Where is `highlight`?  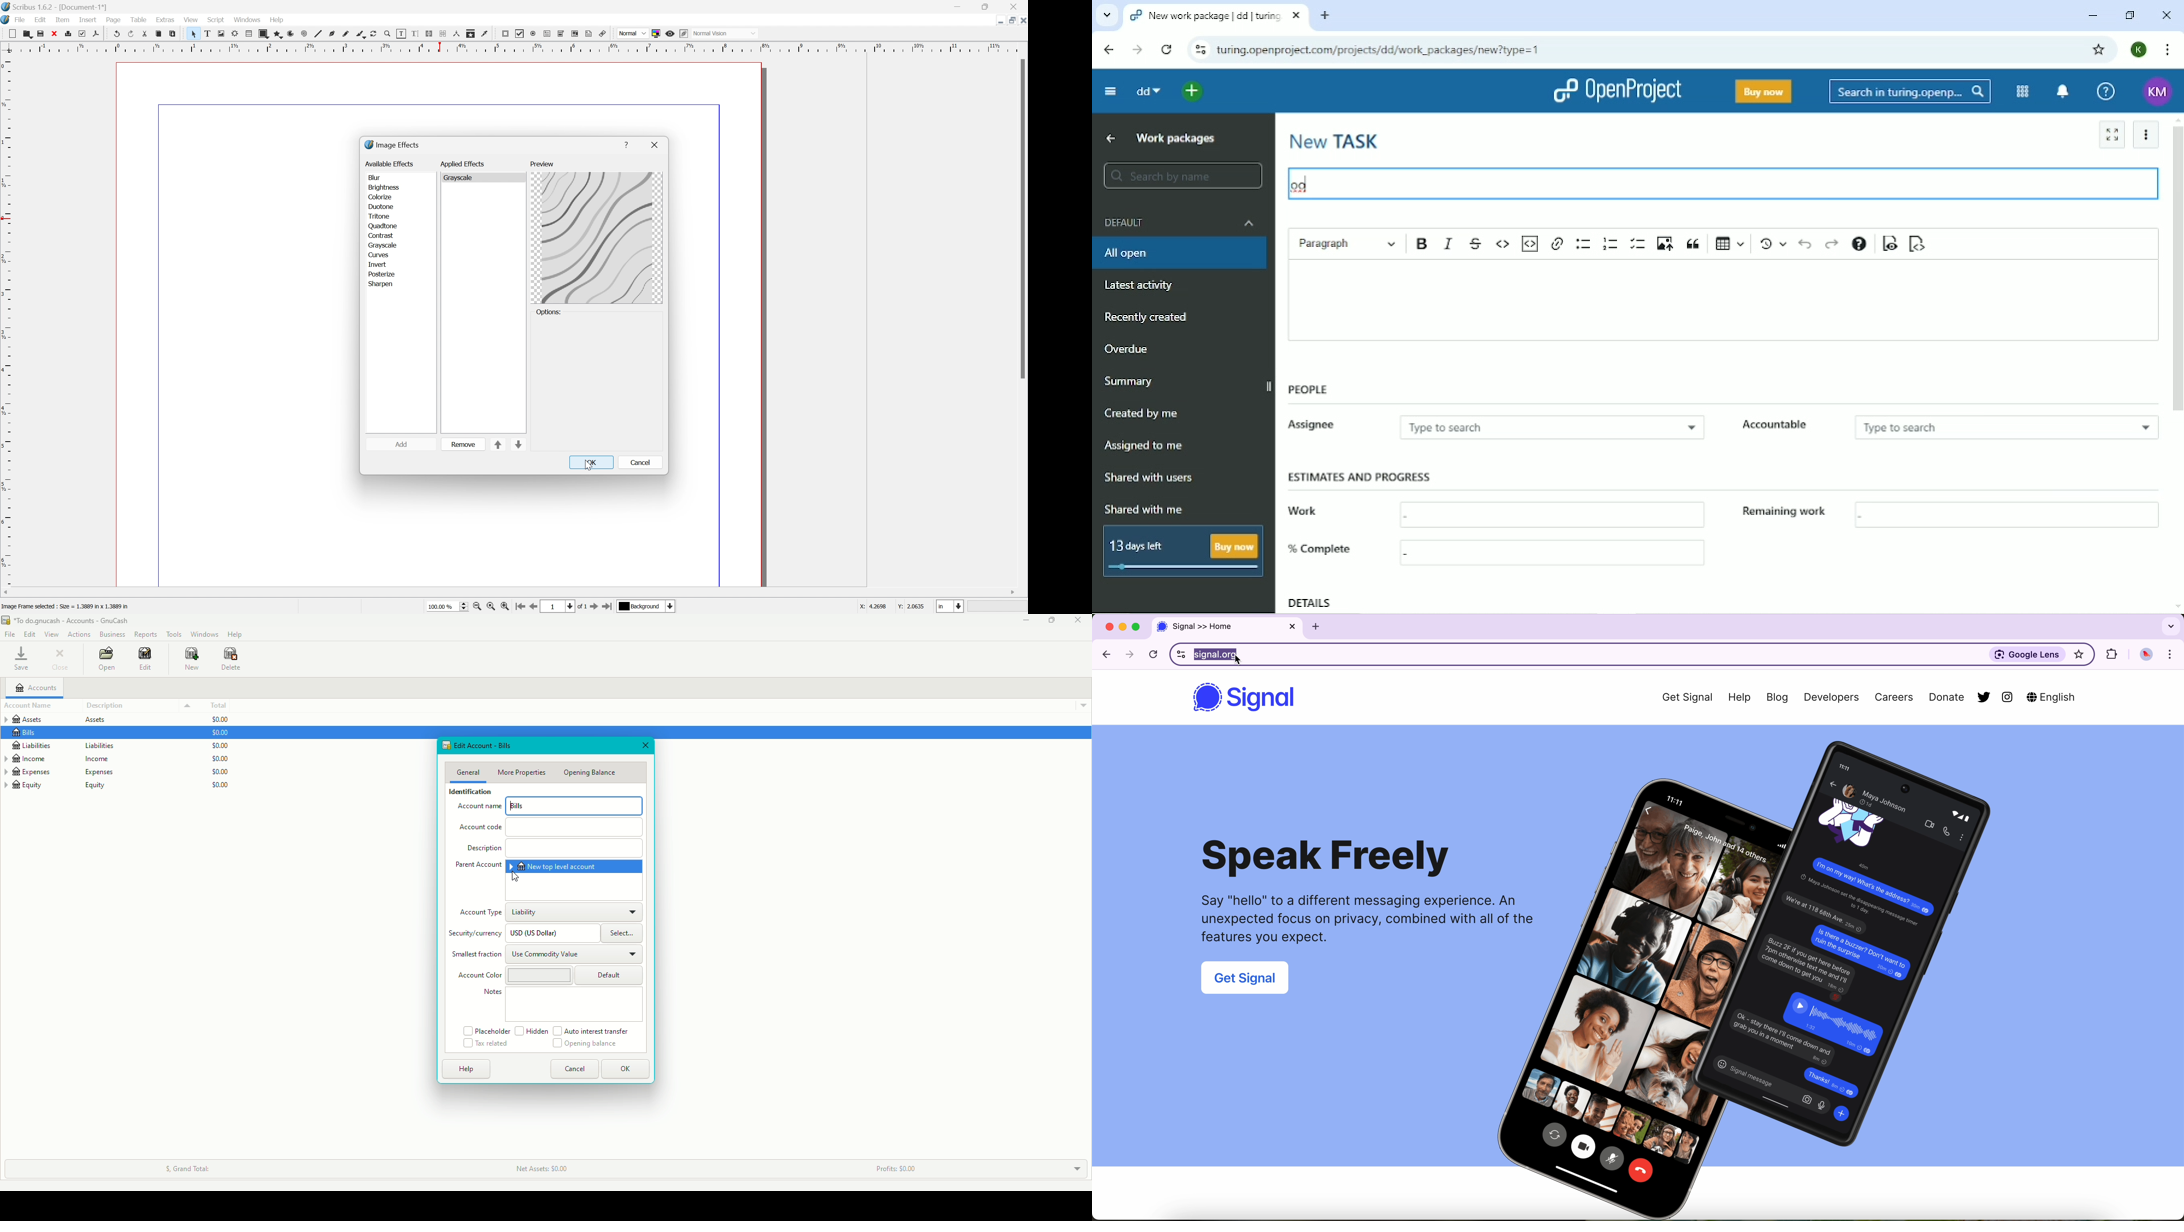 highlight is located at coordinates (2079, 656).